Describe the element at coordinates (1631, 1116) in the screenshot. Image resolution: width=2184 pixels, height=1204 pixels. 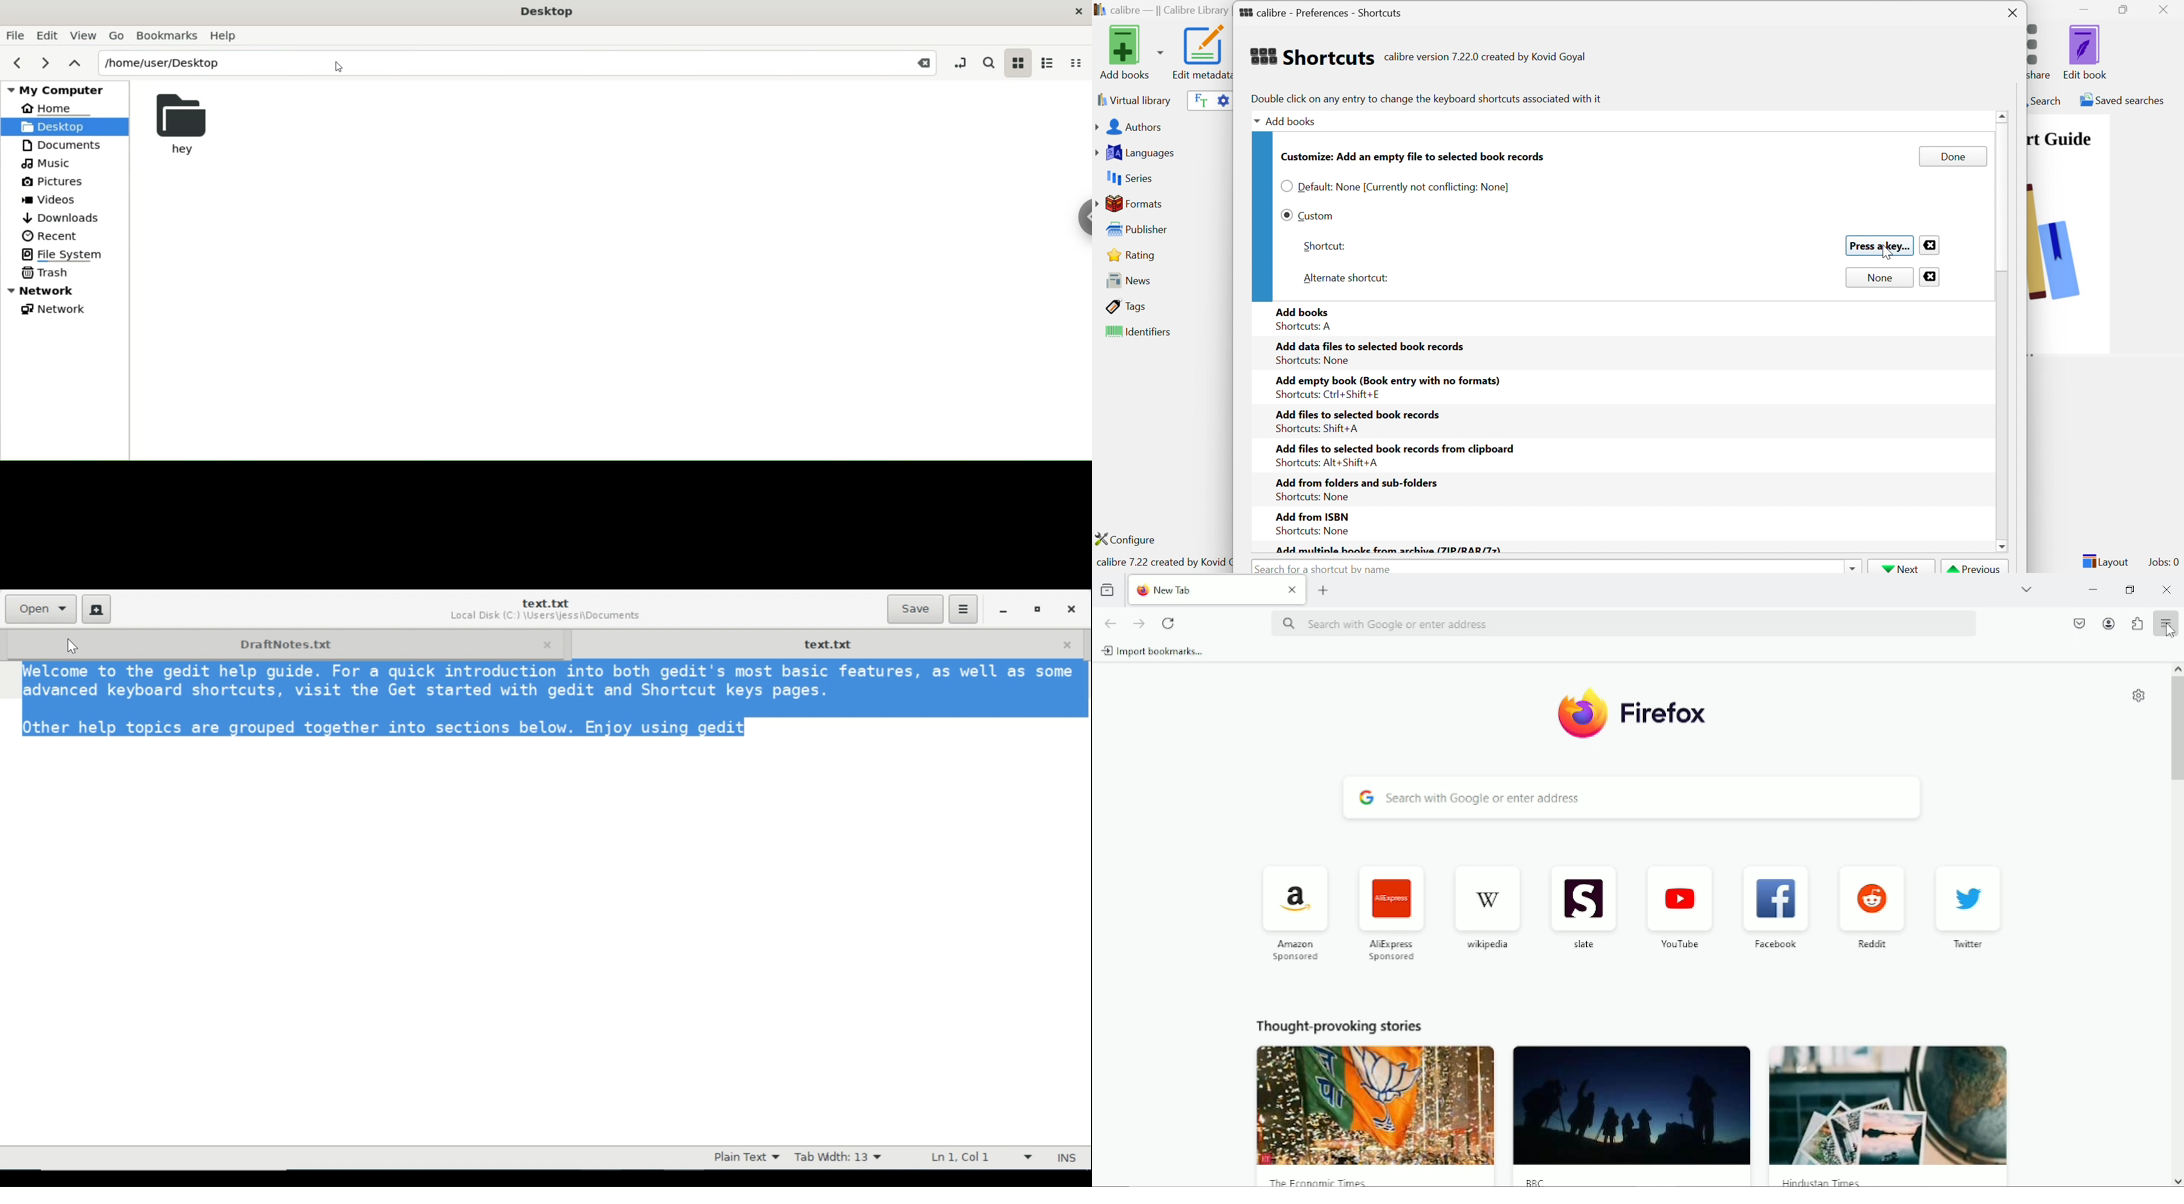
I see `news` at that location.